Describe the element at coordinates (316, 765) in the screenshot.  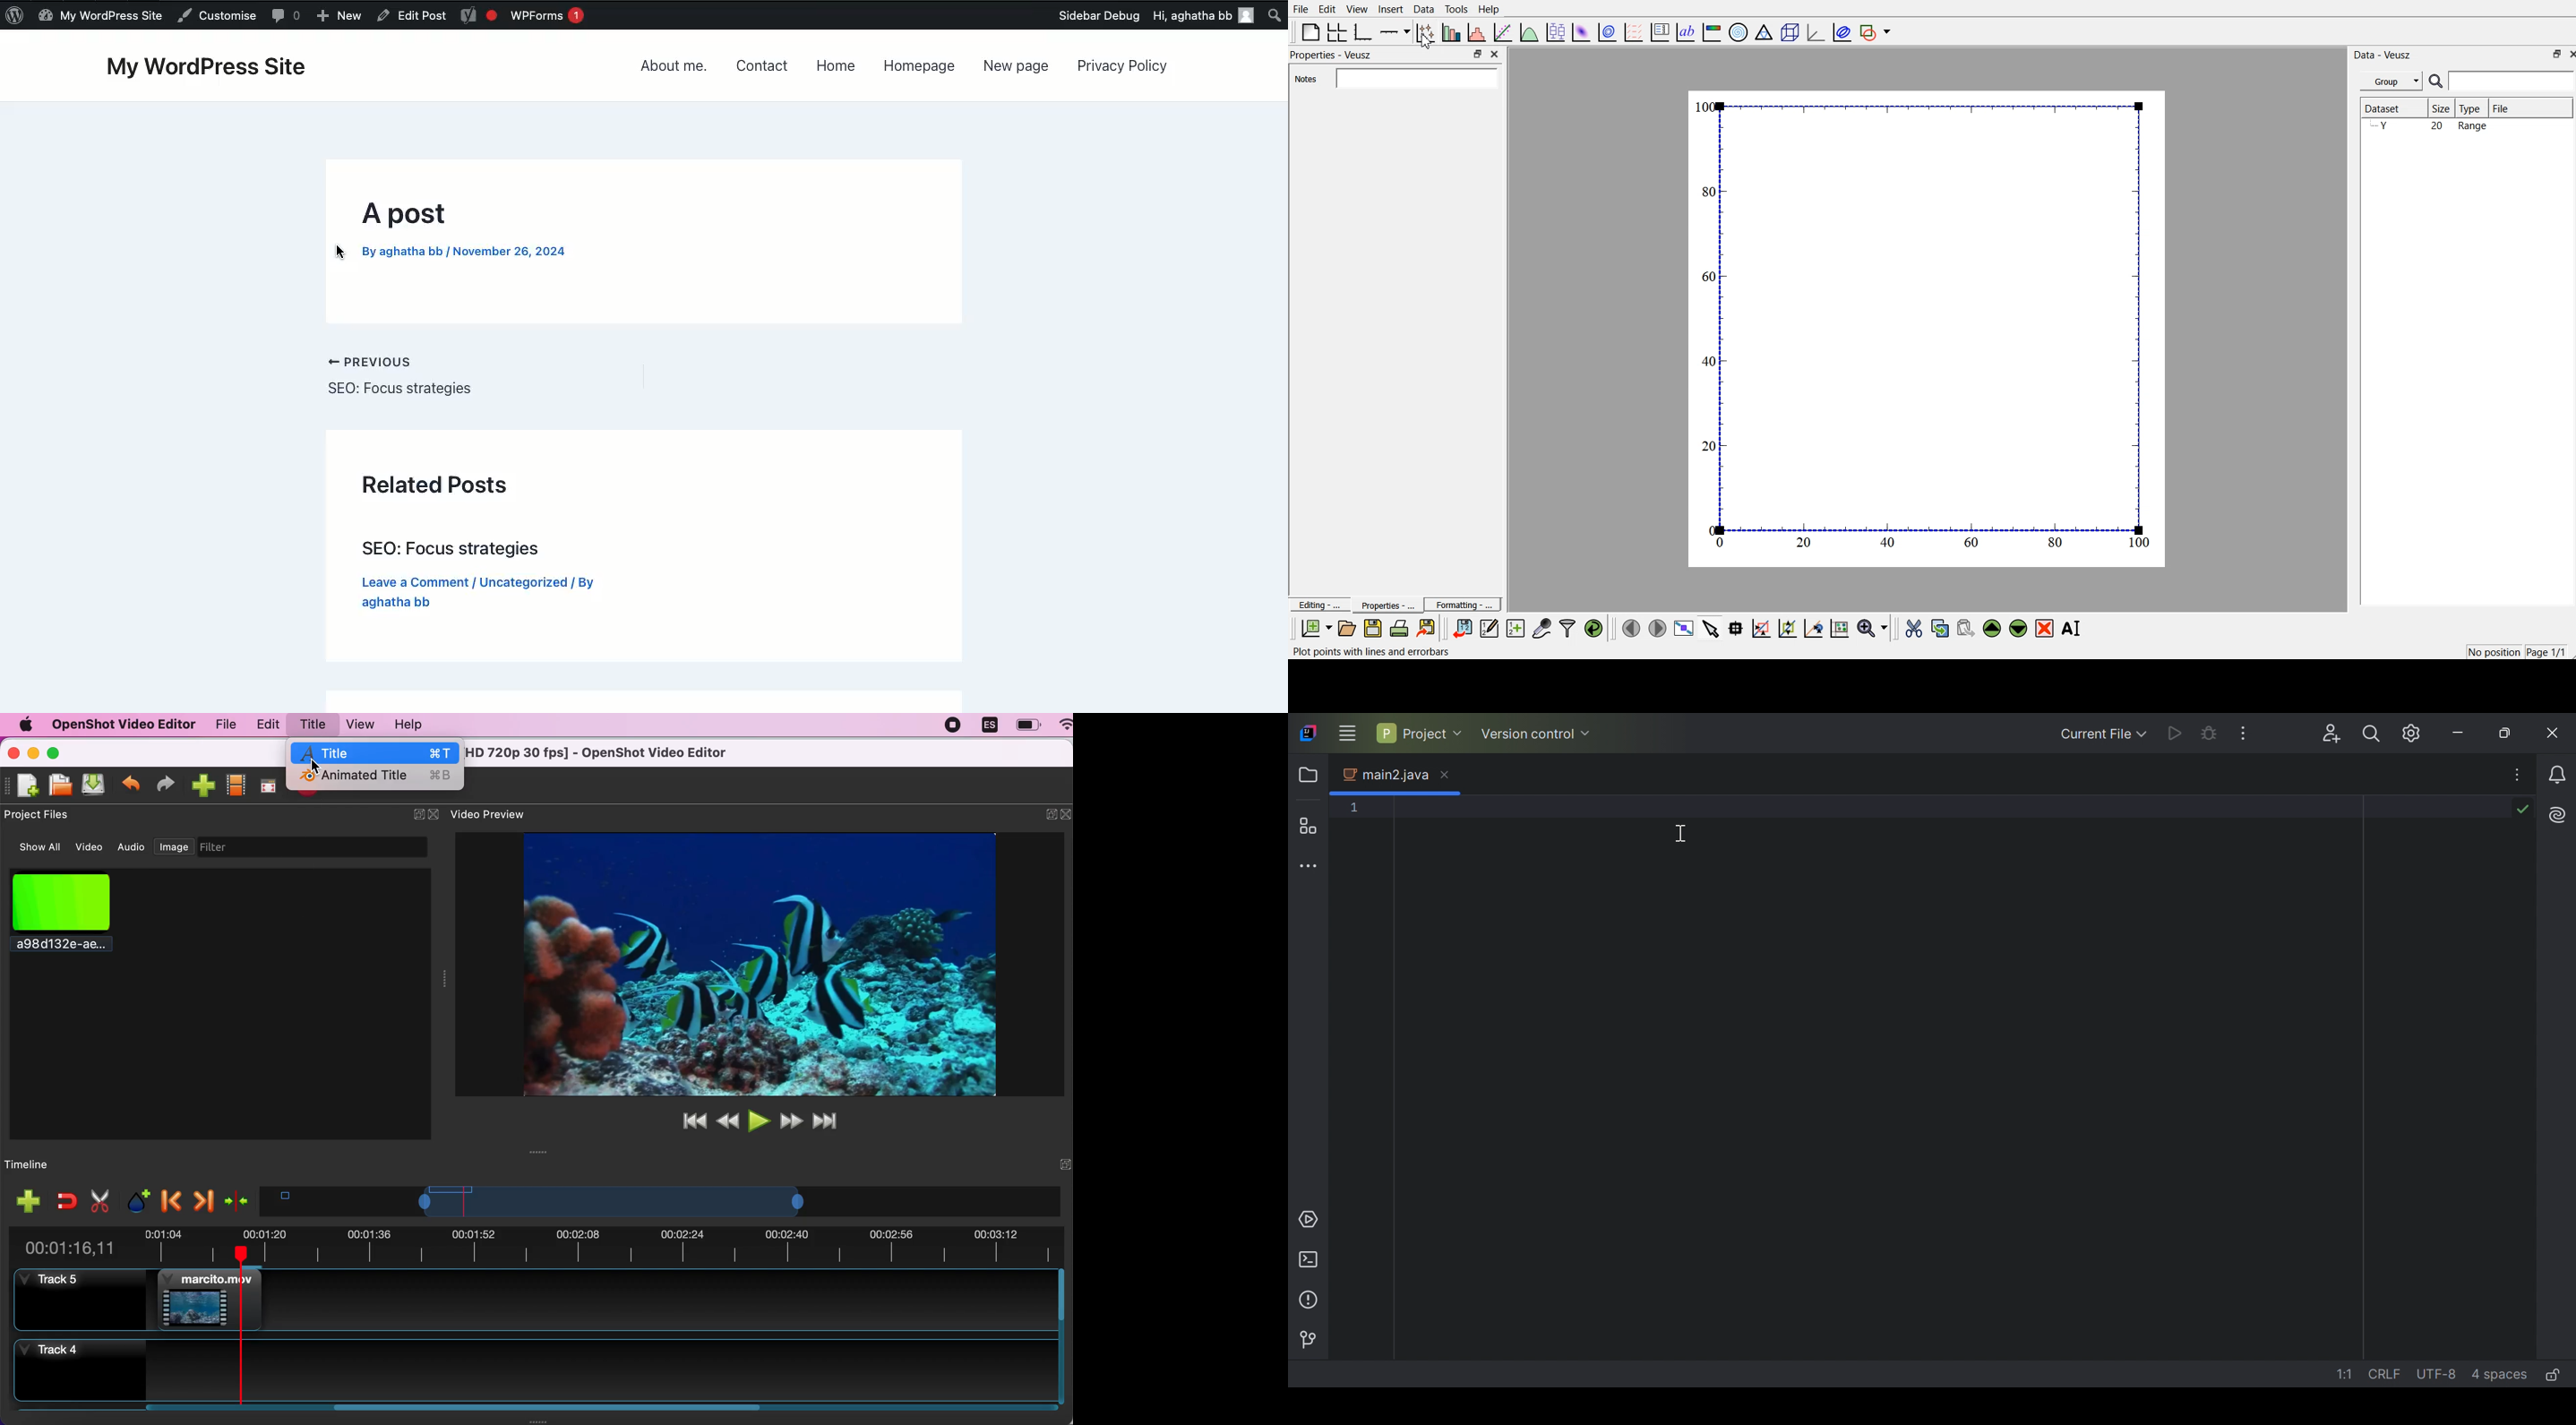
I see `Cursor` at that location.